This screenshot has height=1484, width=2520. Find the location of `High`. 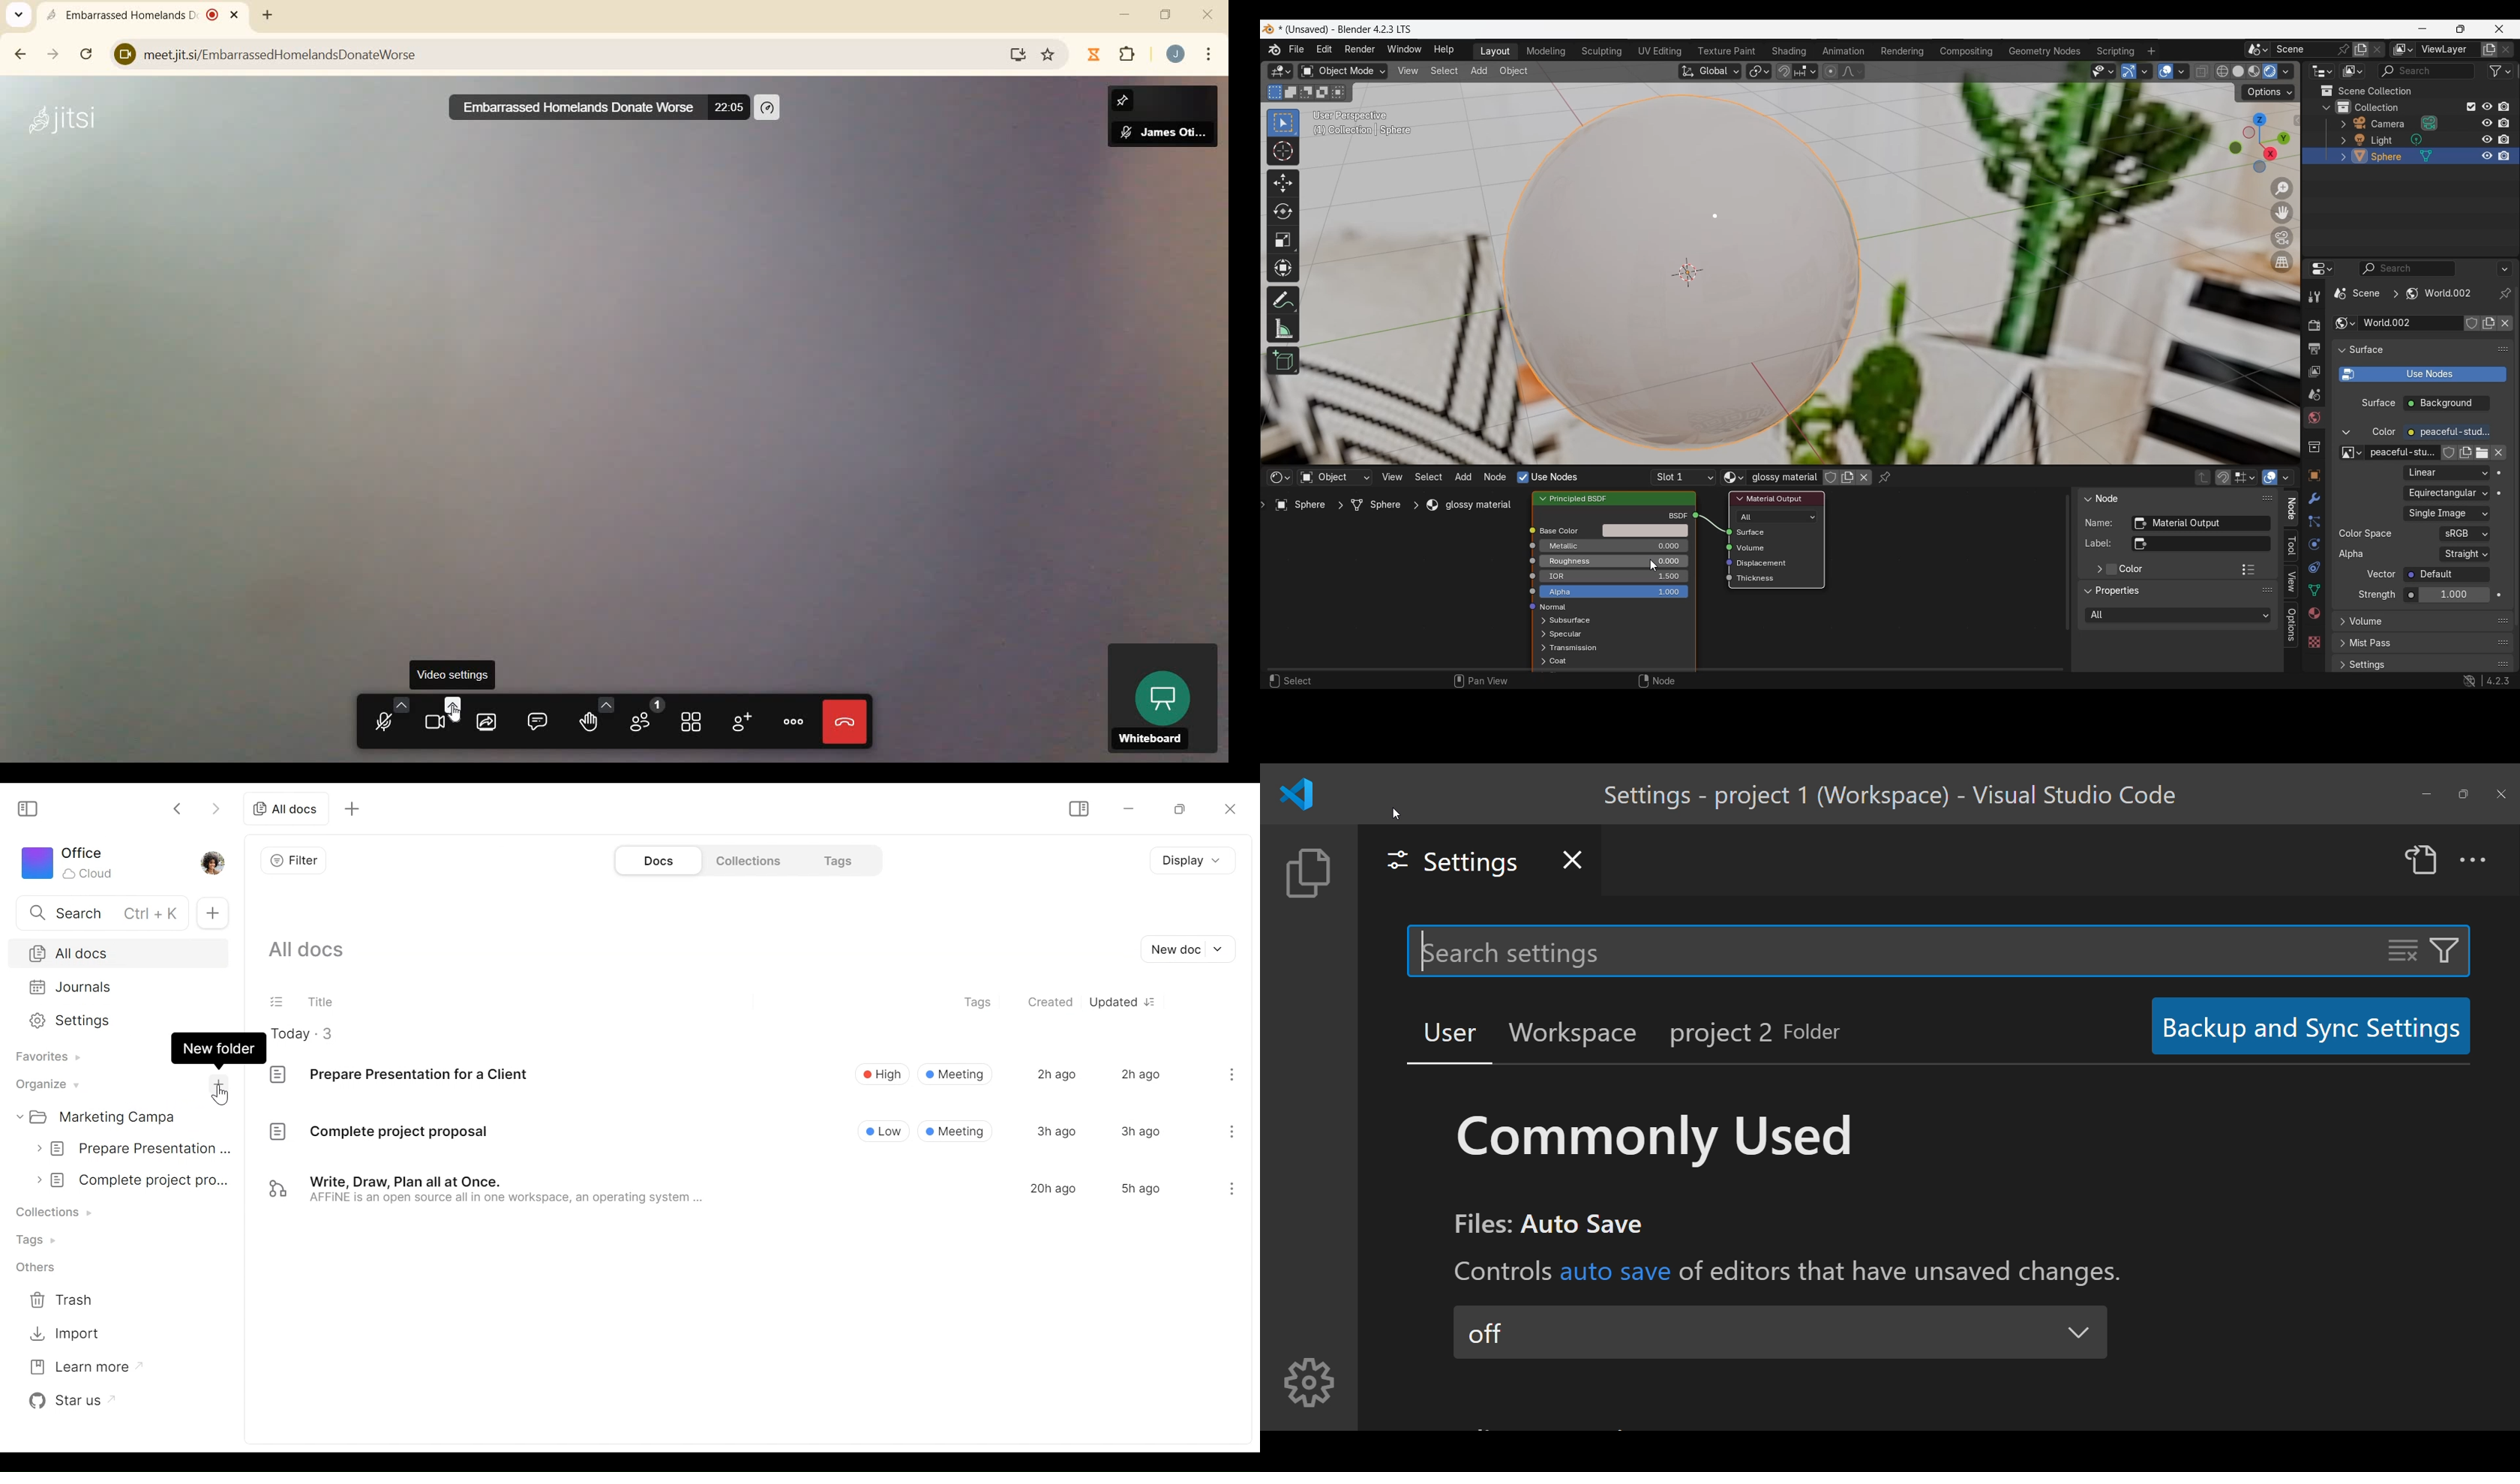

High is located at coordinates (881, 1073).